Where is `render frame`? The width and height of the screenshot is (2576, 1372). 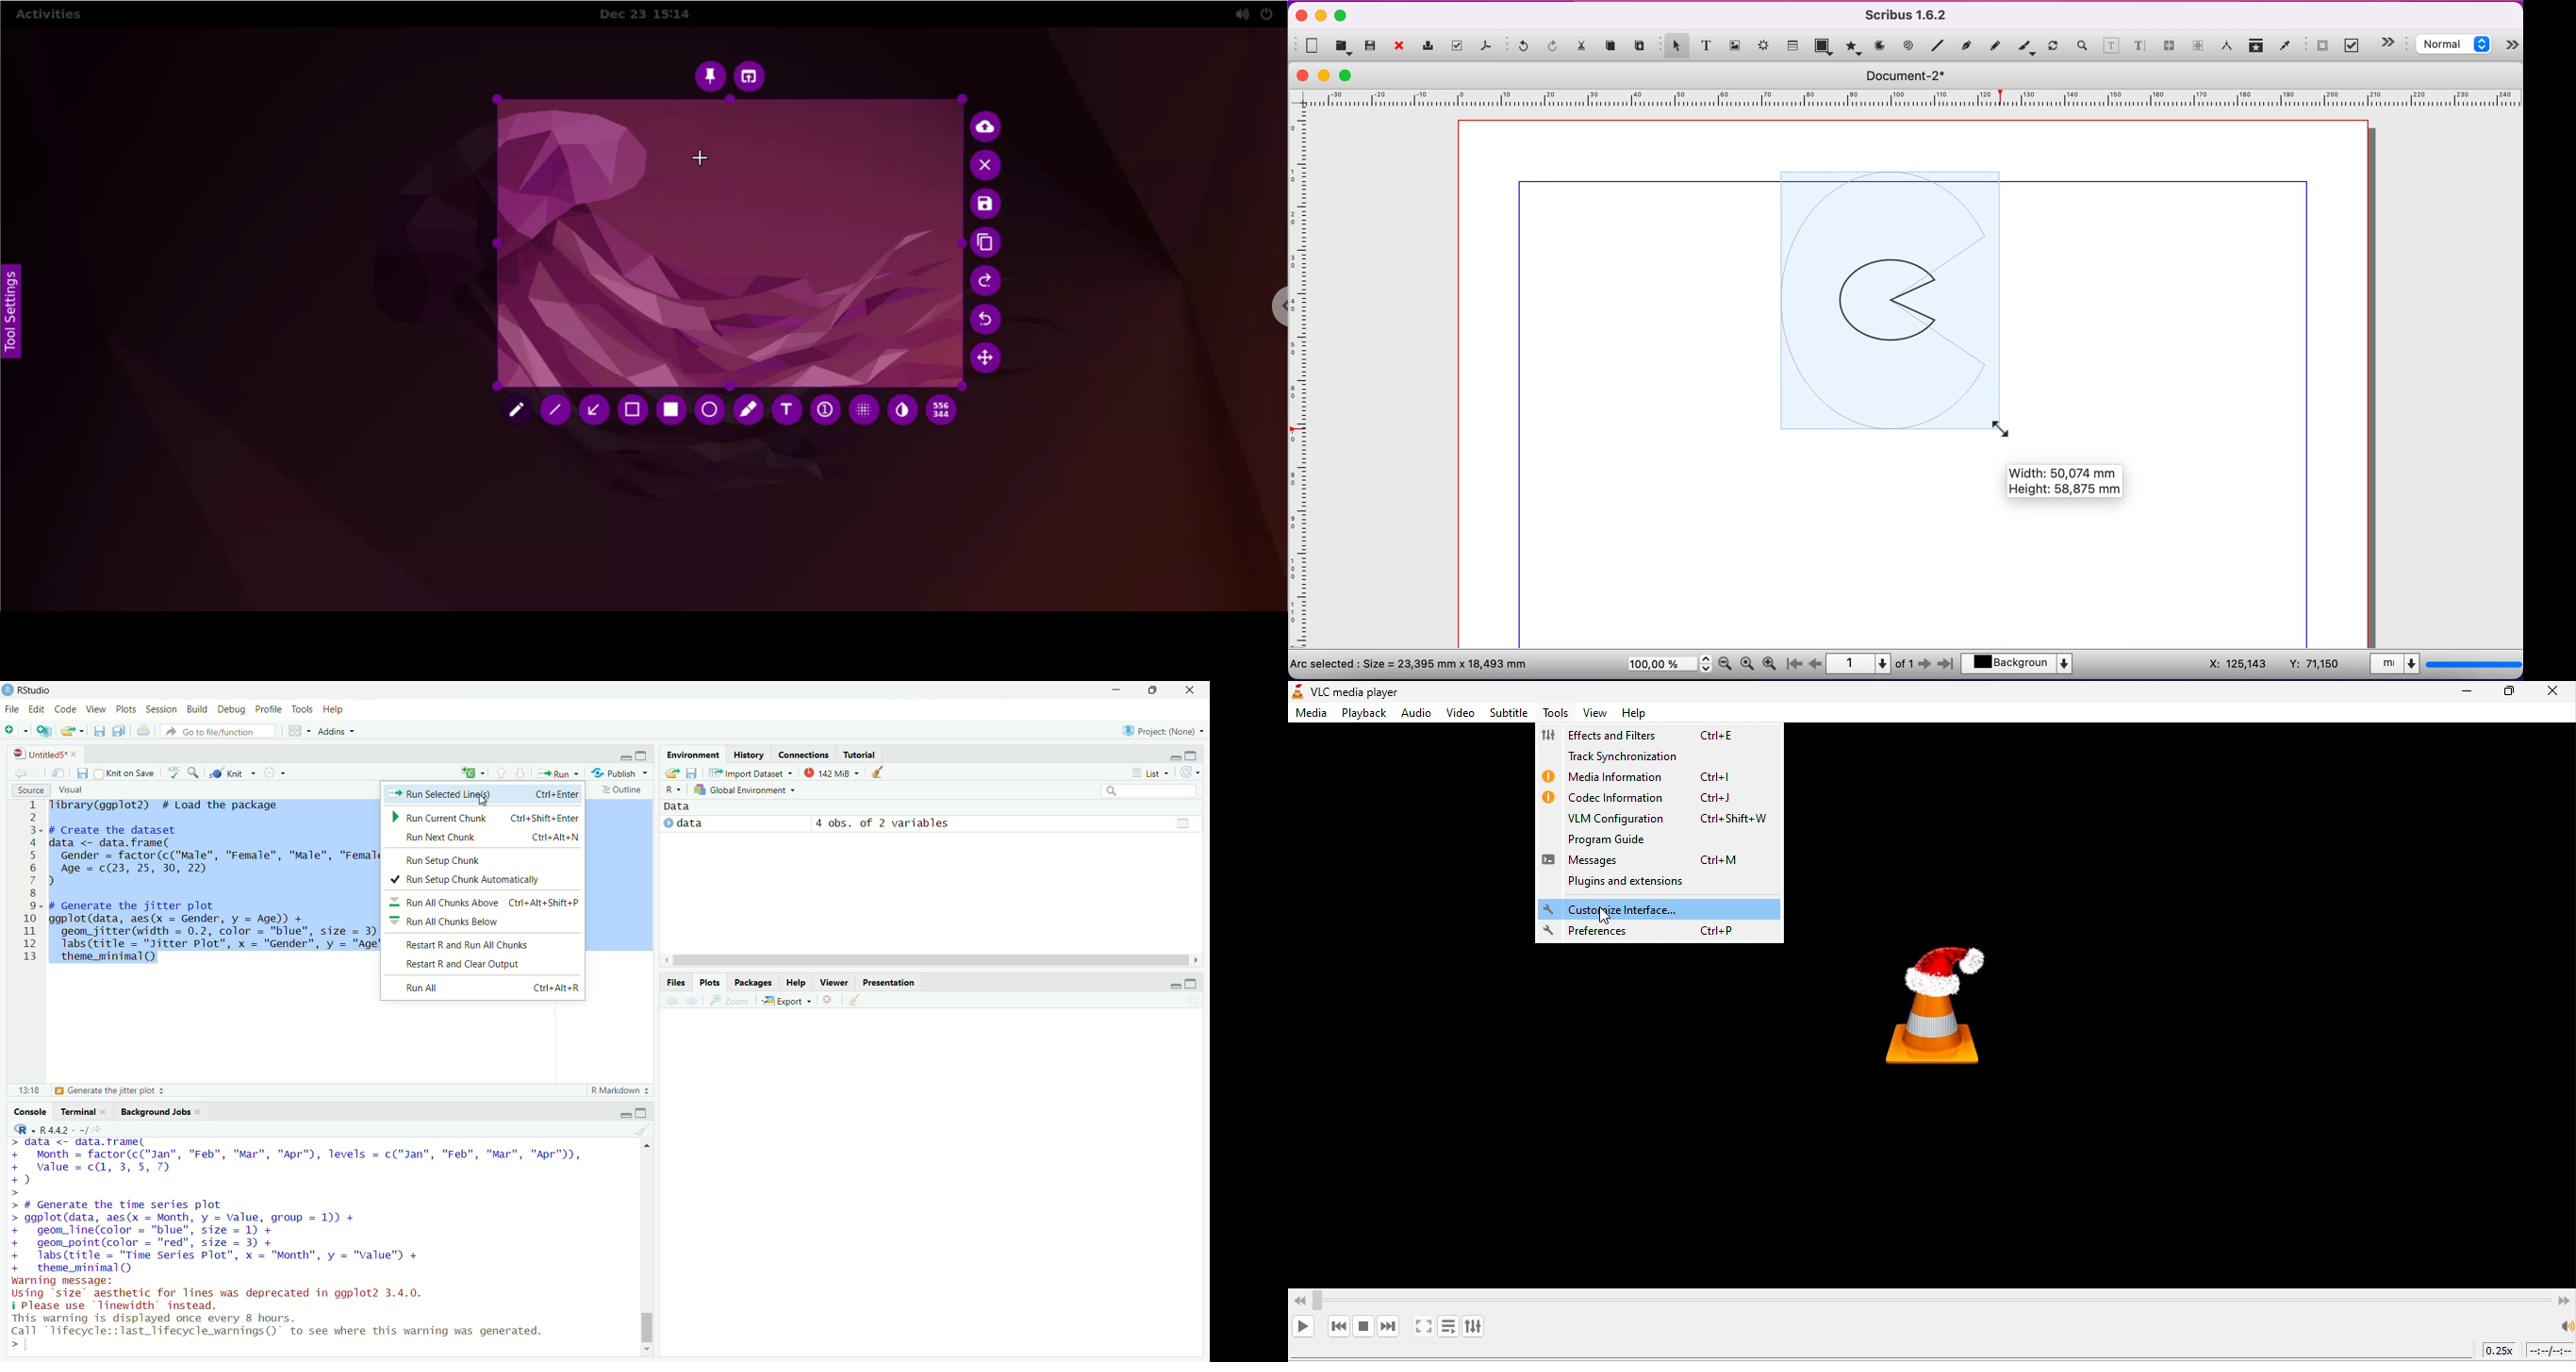
render frame is located at coordinates (1765, 48).